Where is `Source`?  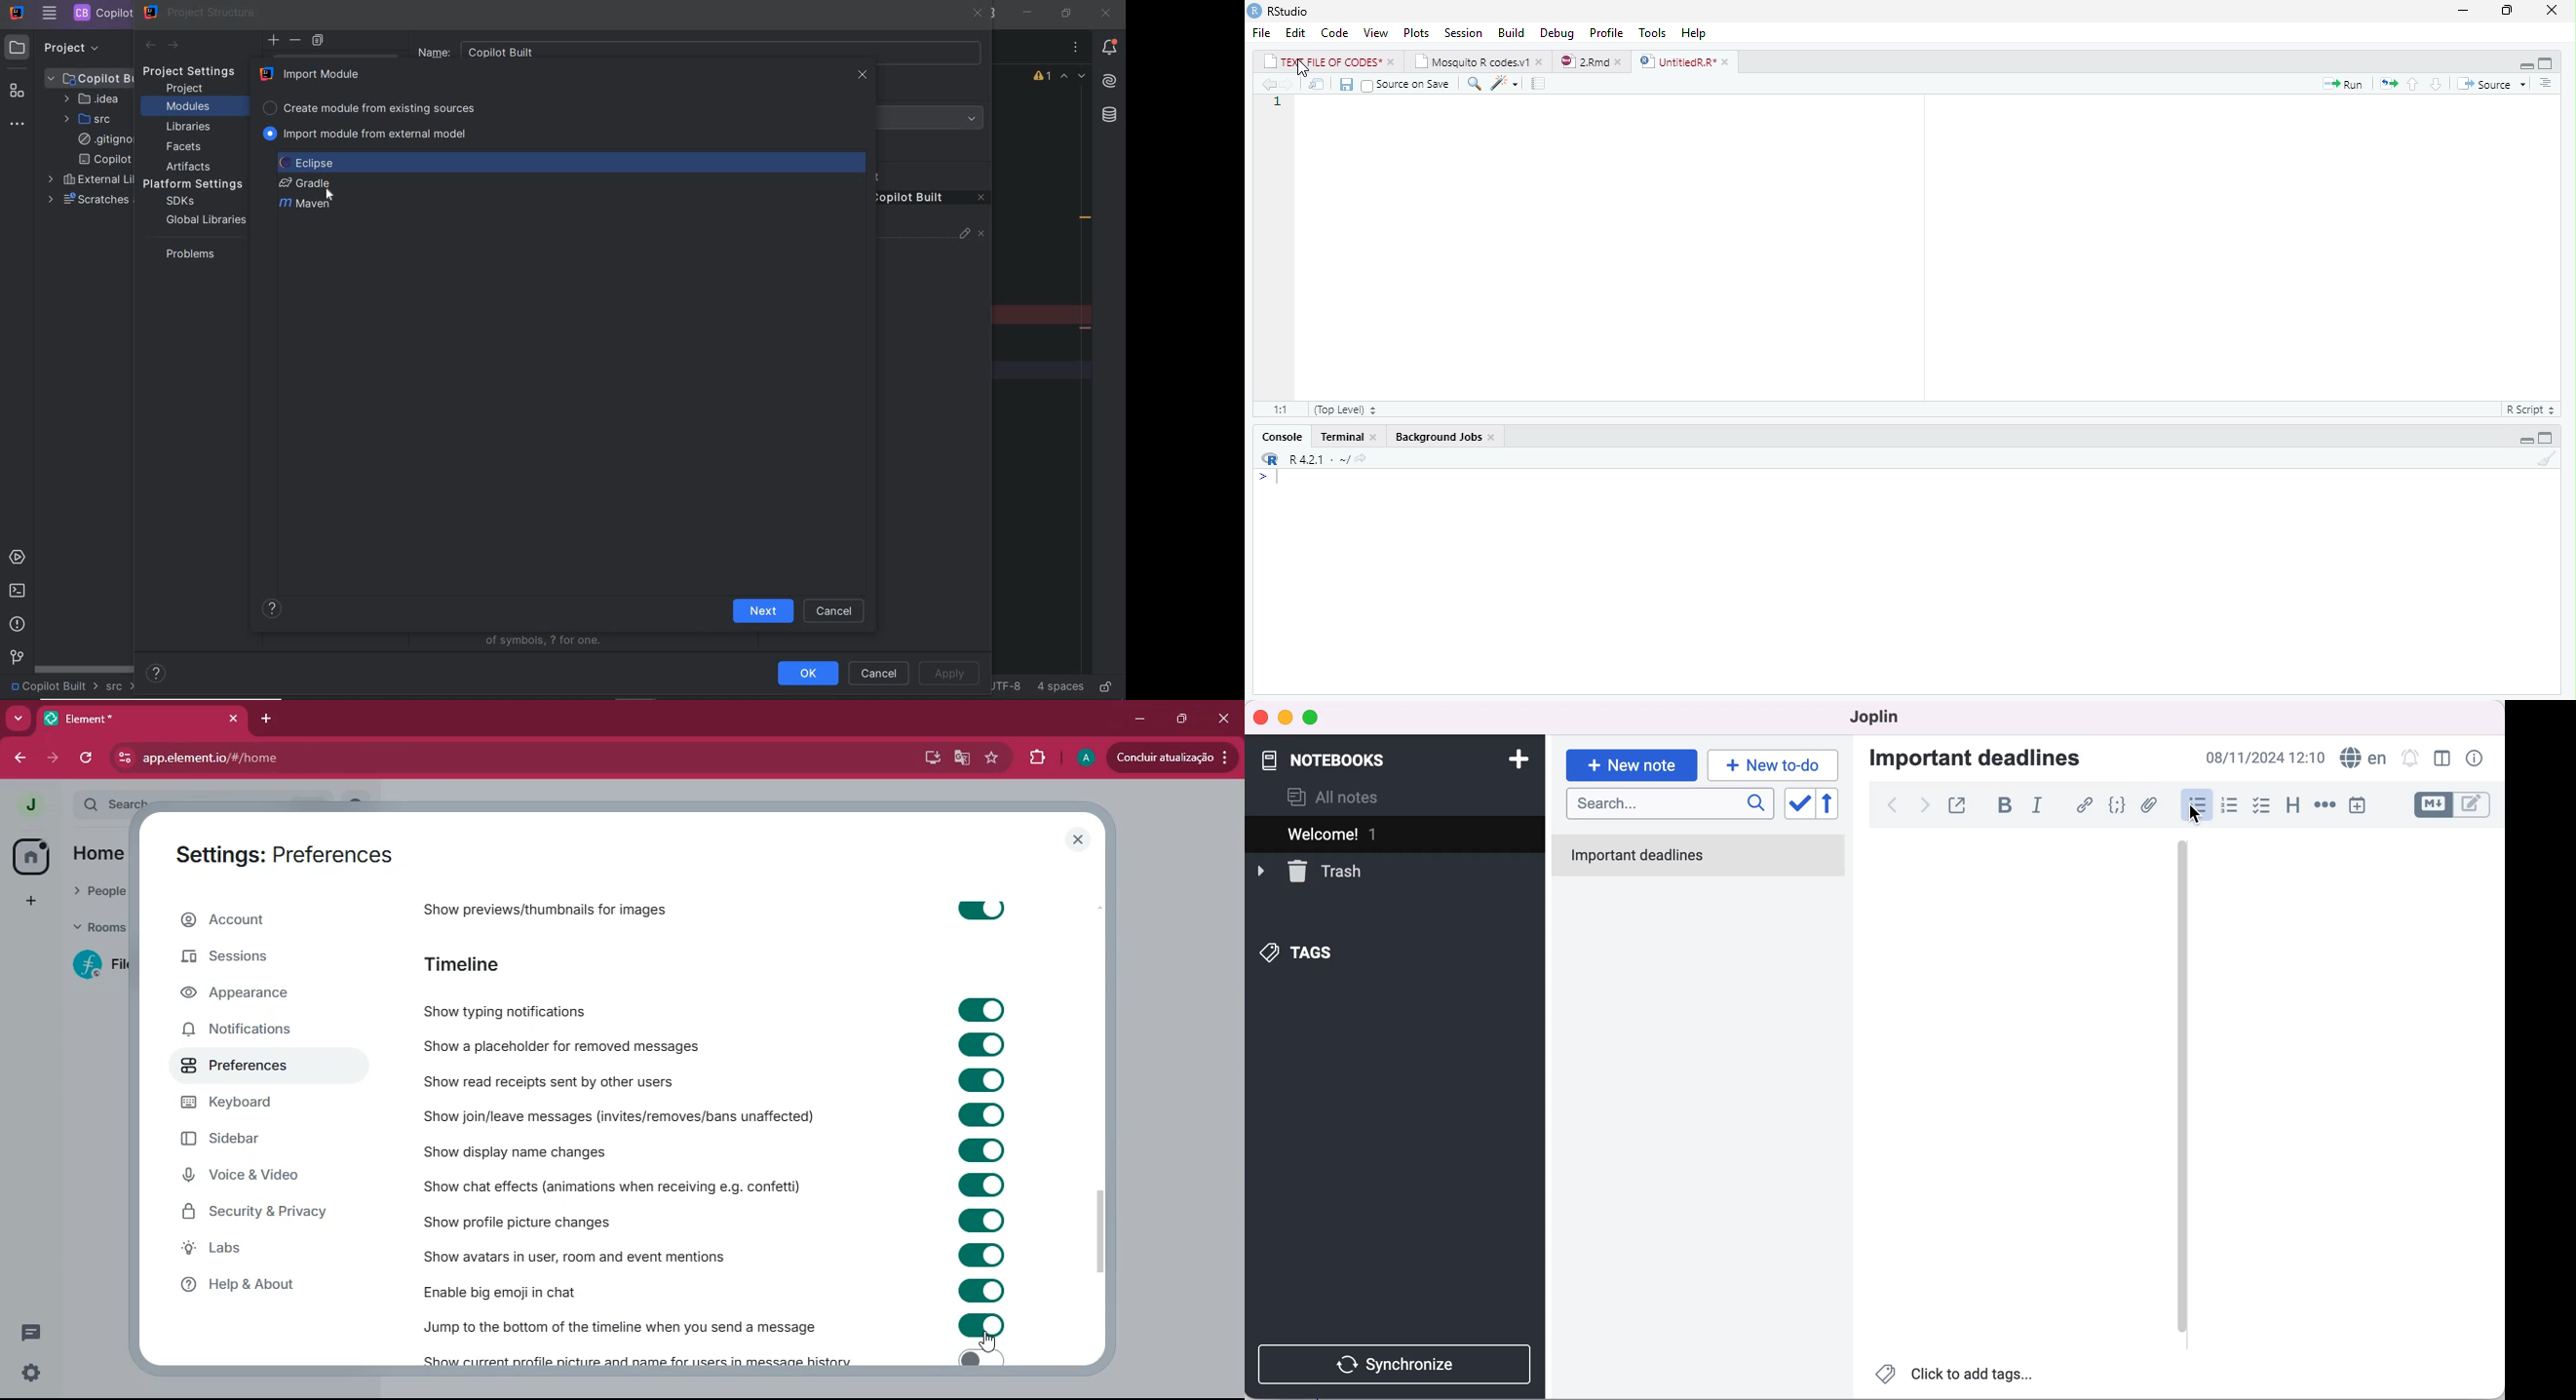
Source is located at coordinates (2492, 83).